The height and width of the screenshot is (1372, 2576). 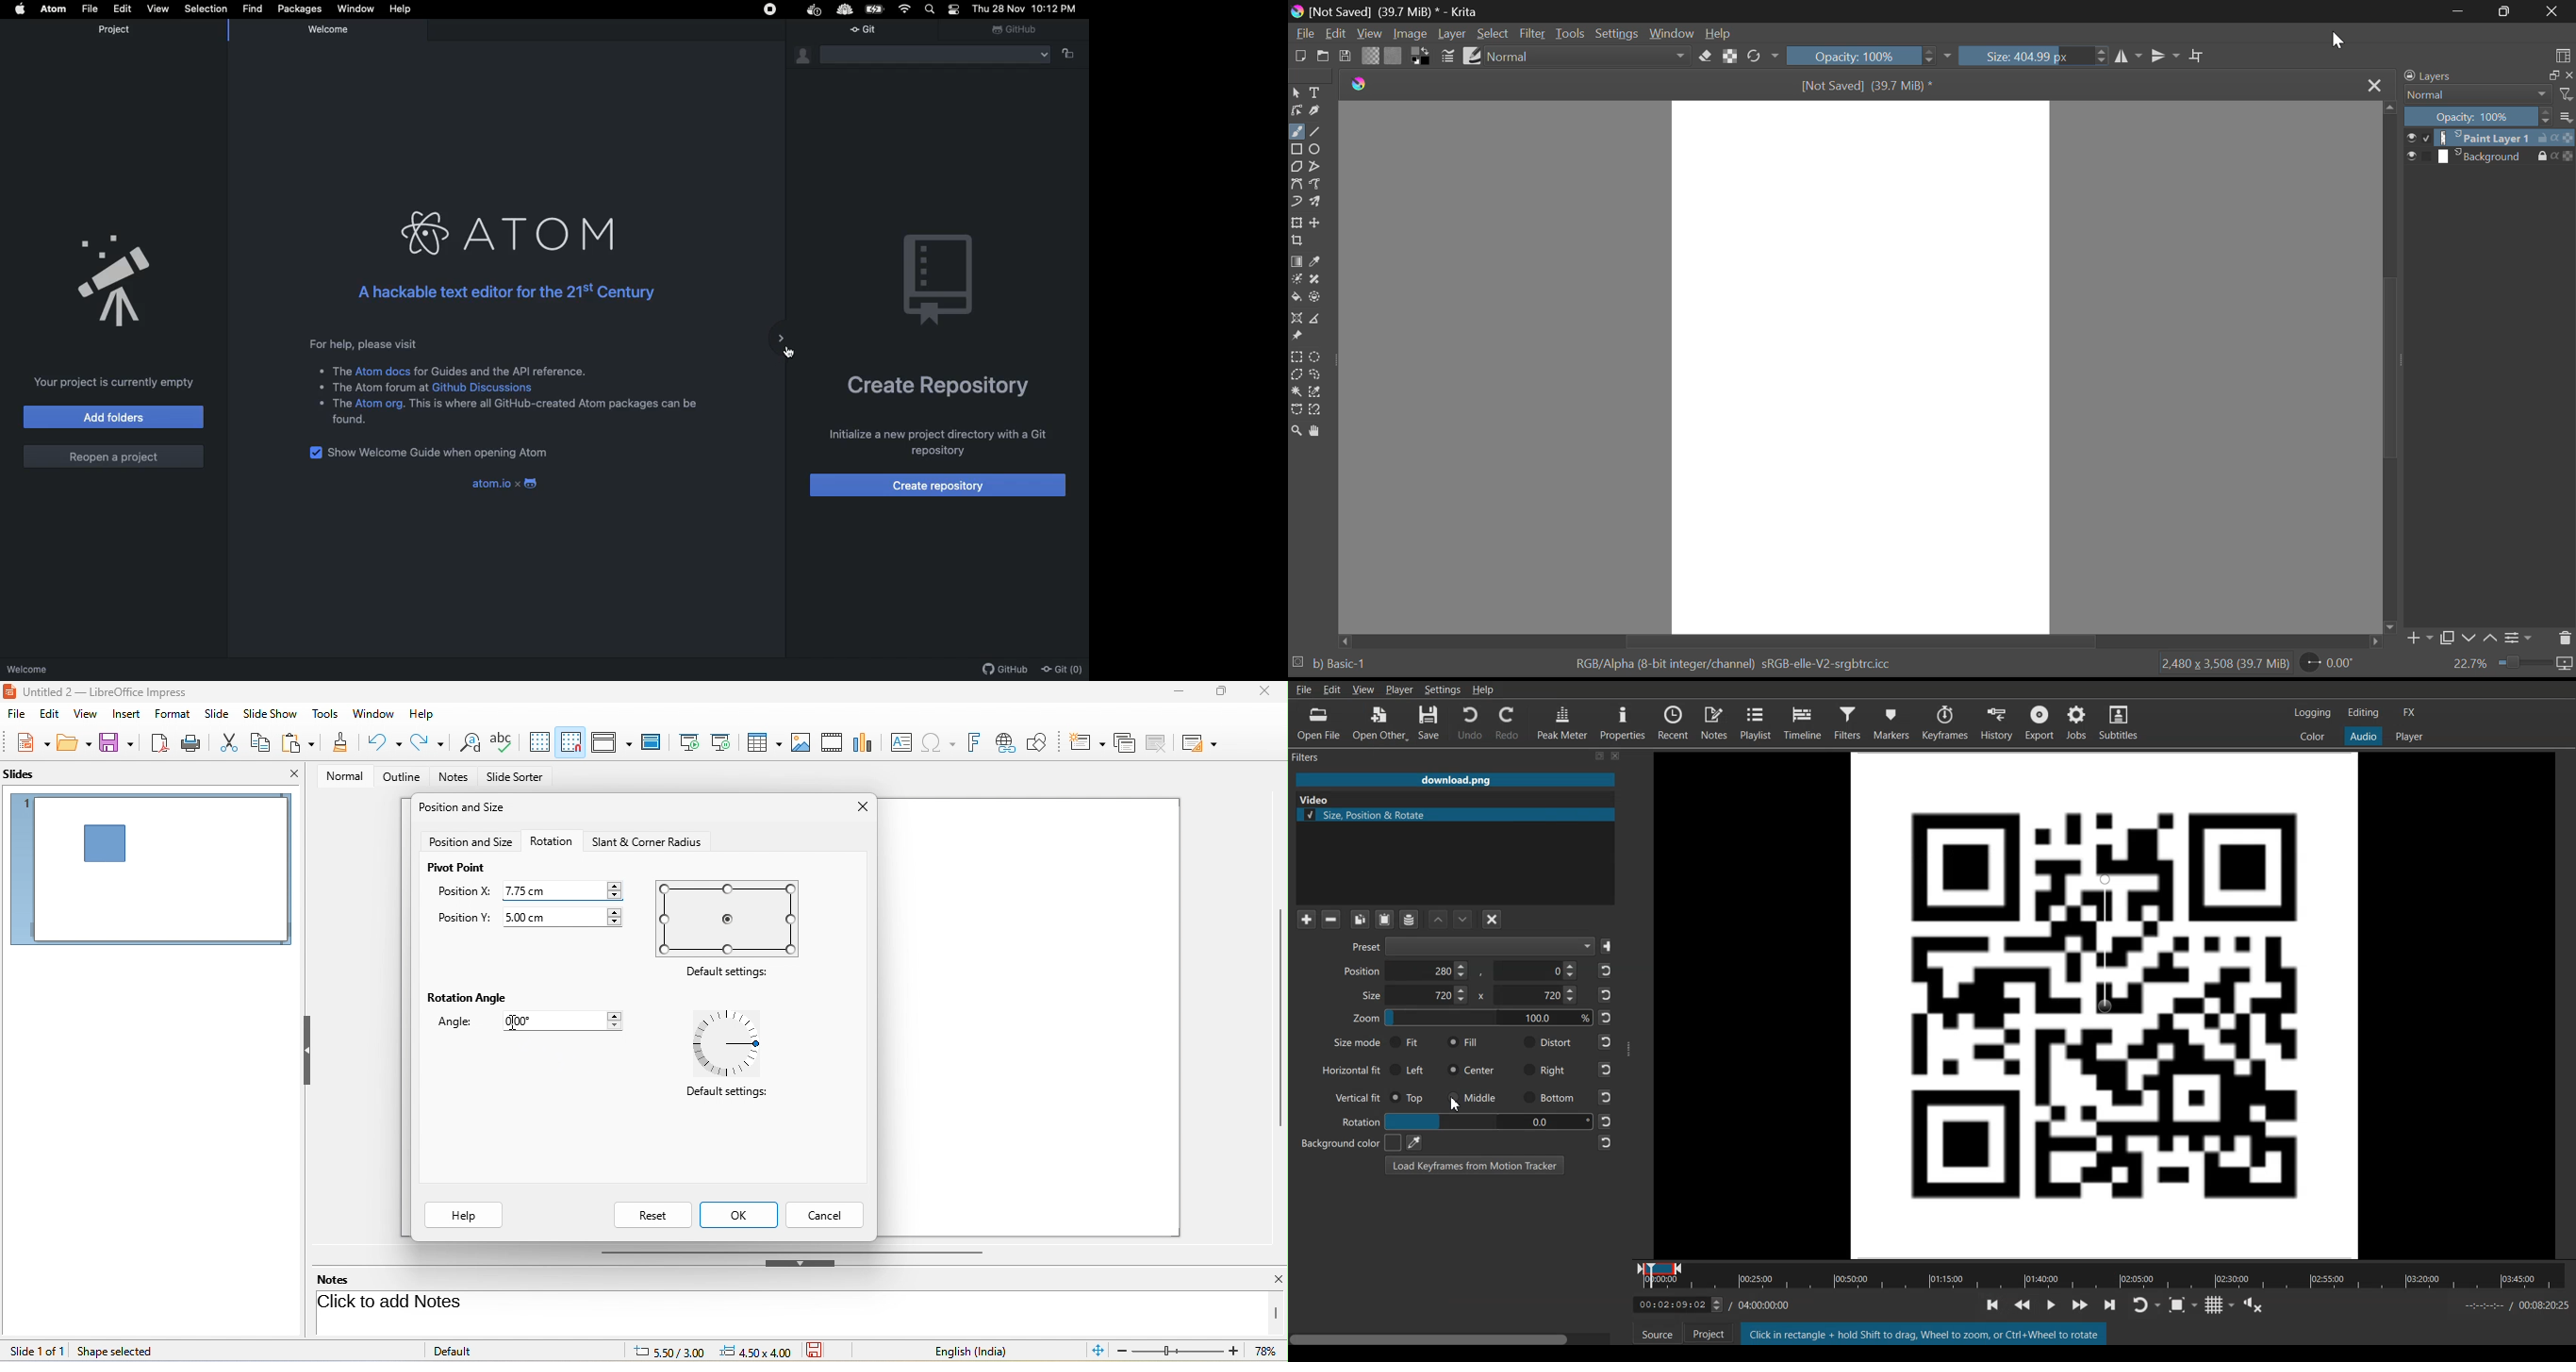 I want to click on slides, so click(x=29, y=775).